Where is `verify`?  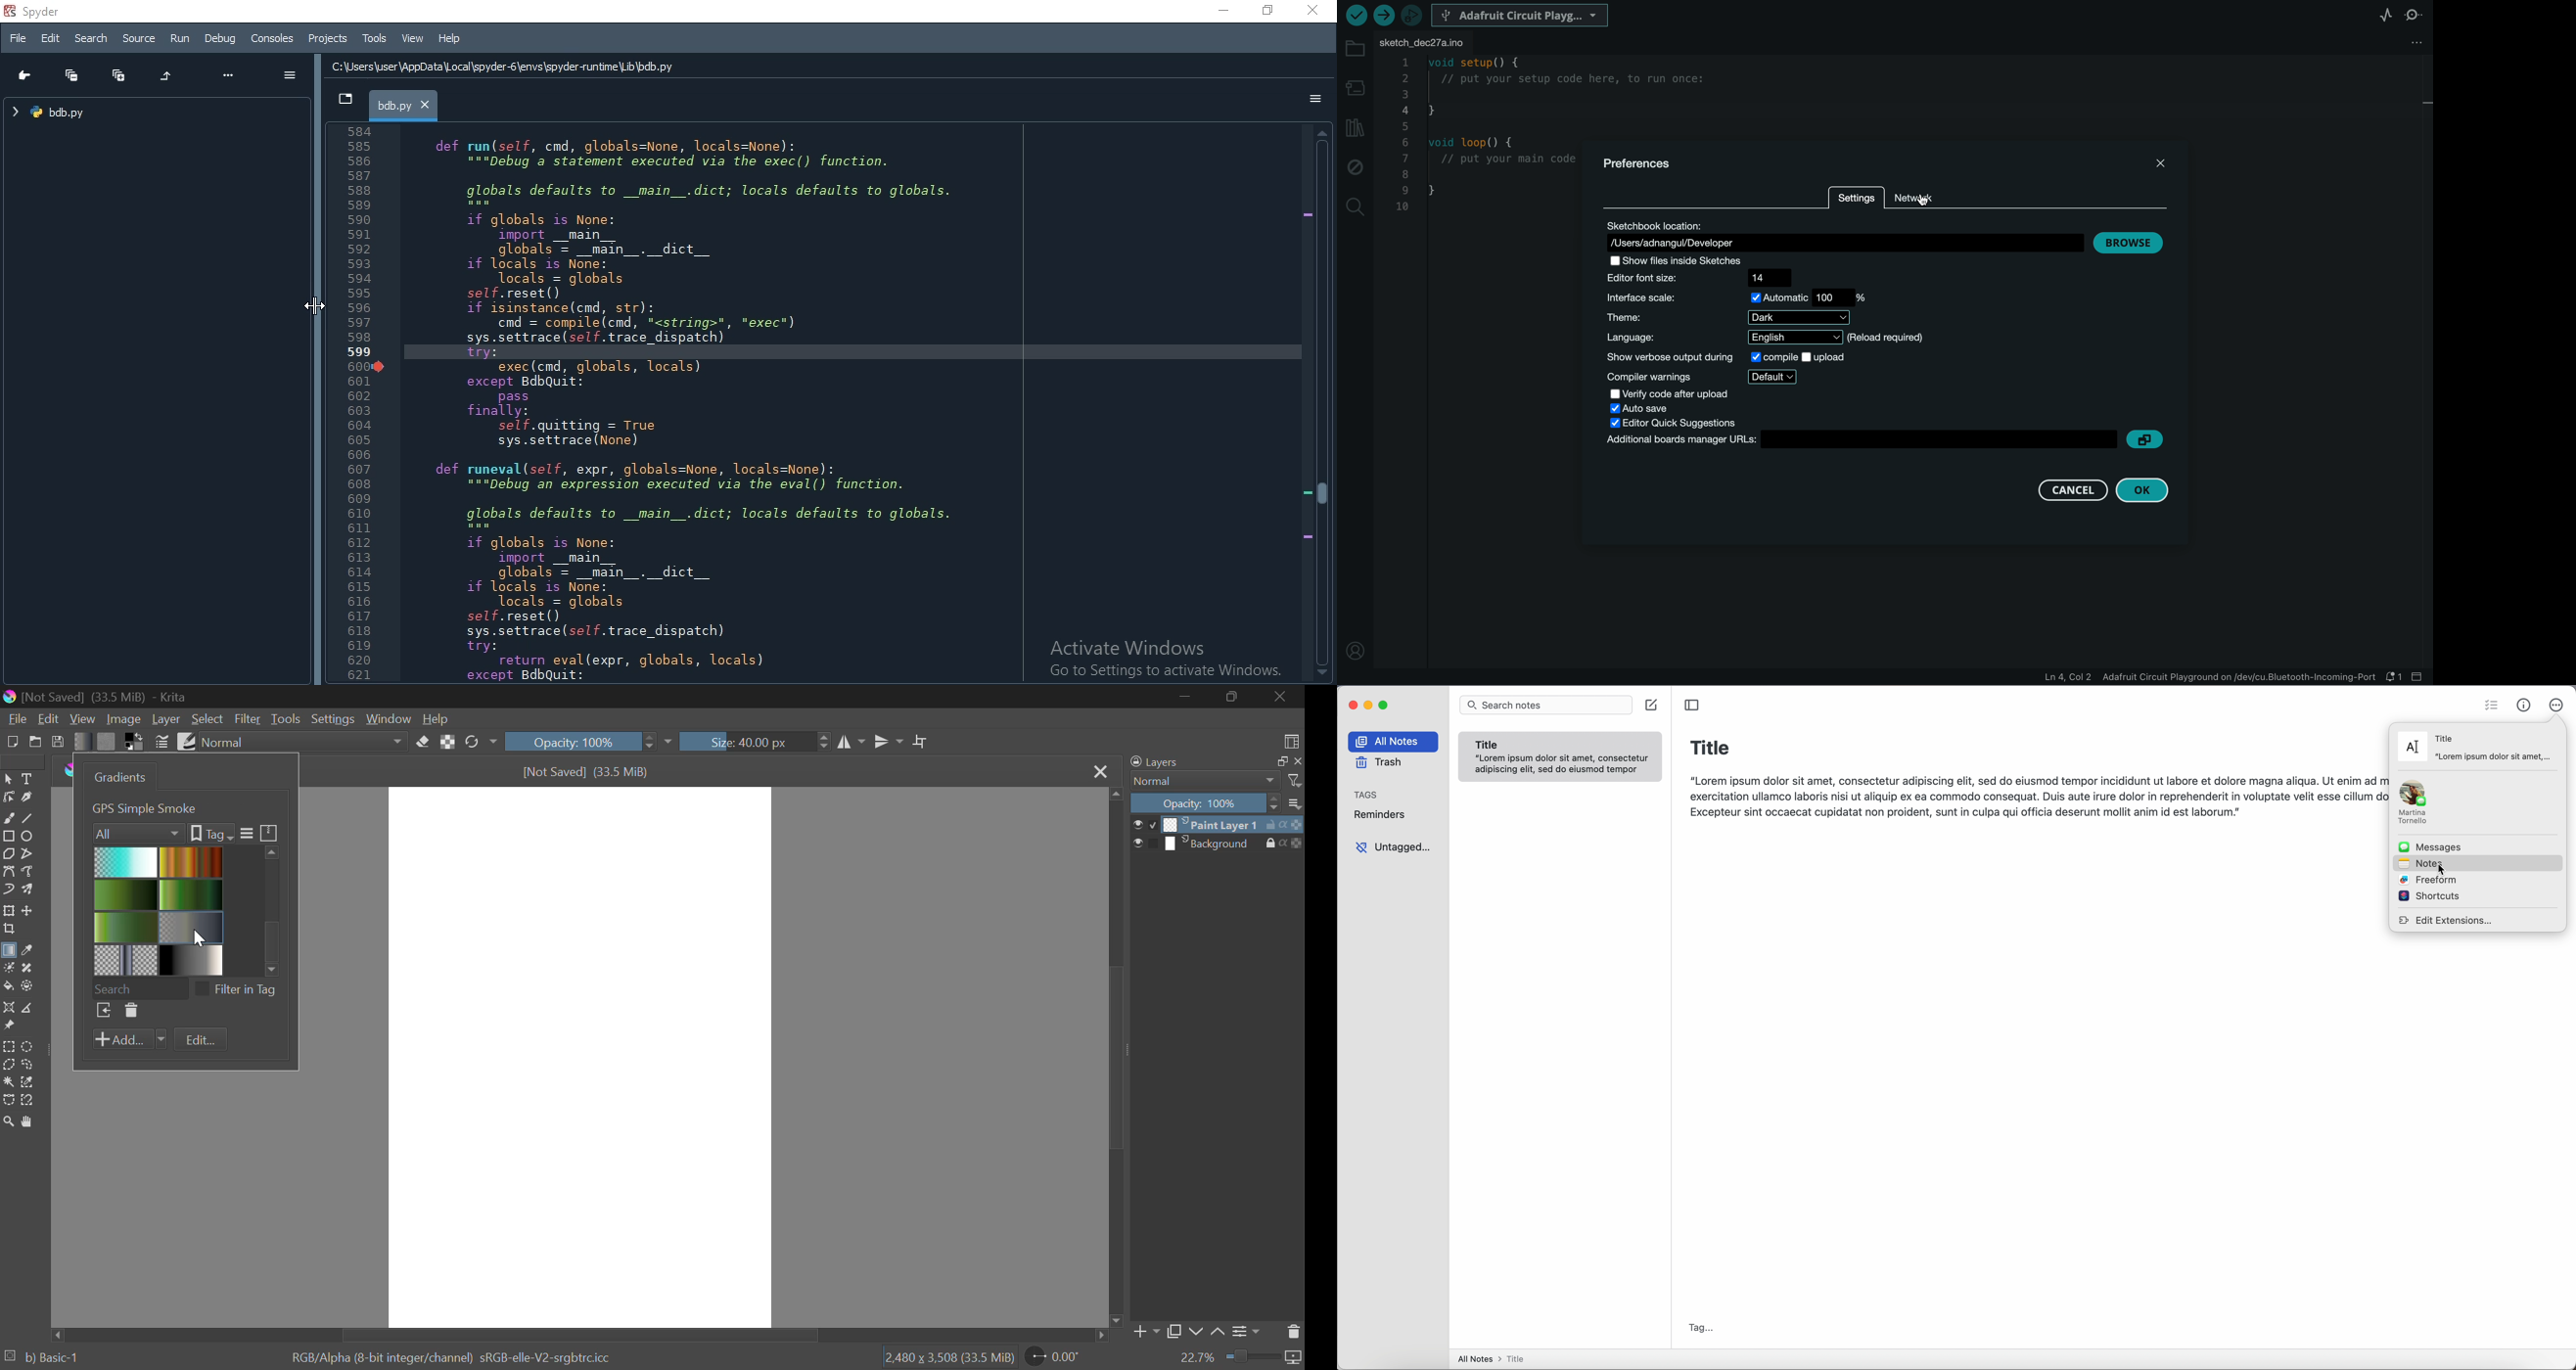 verify is located at coordinates (1356, 16).